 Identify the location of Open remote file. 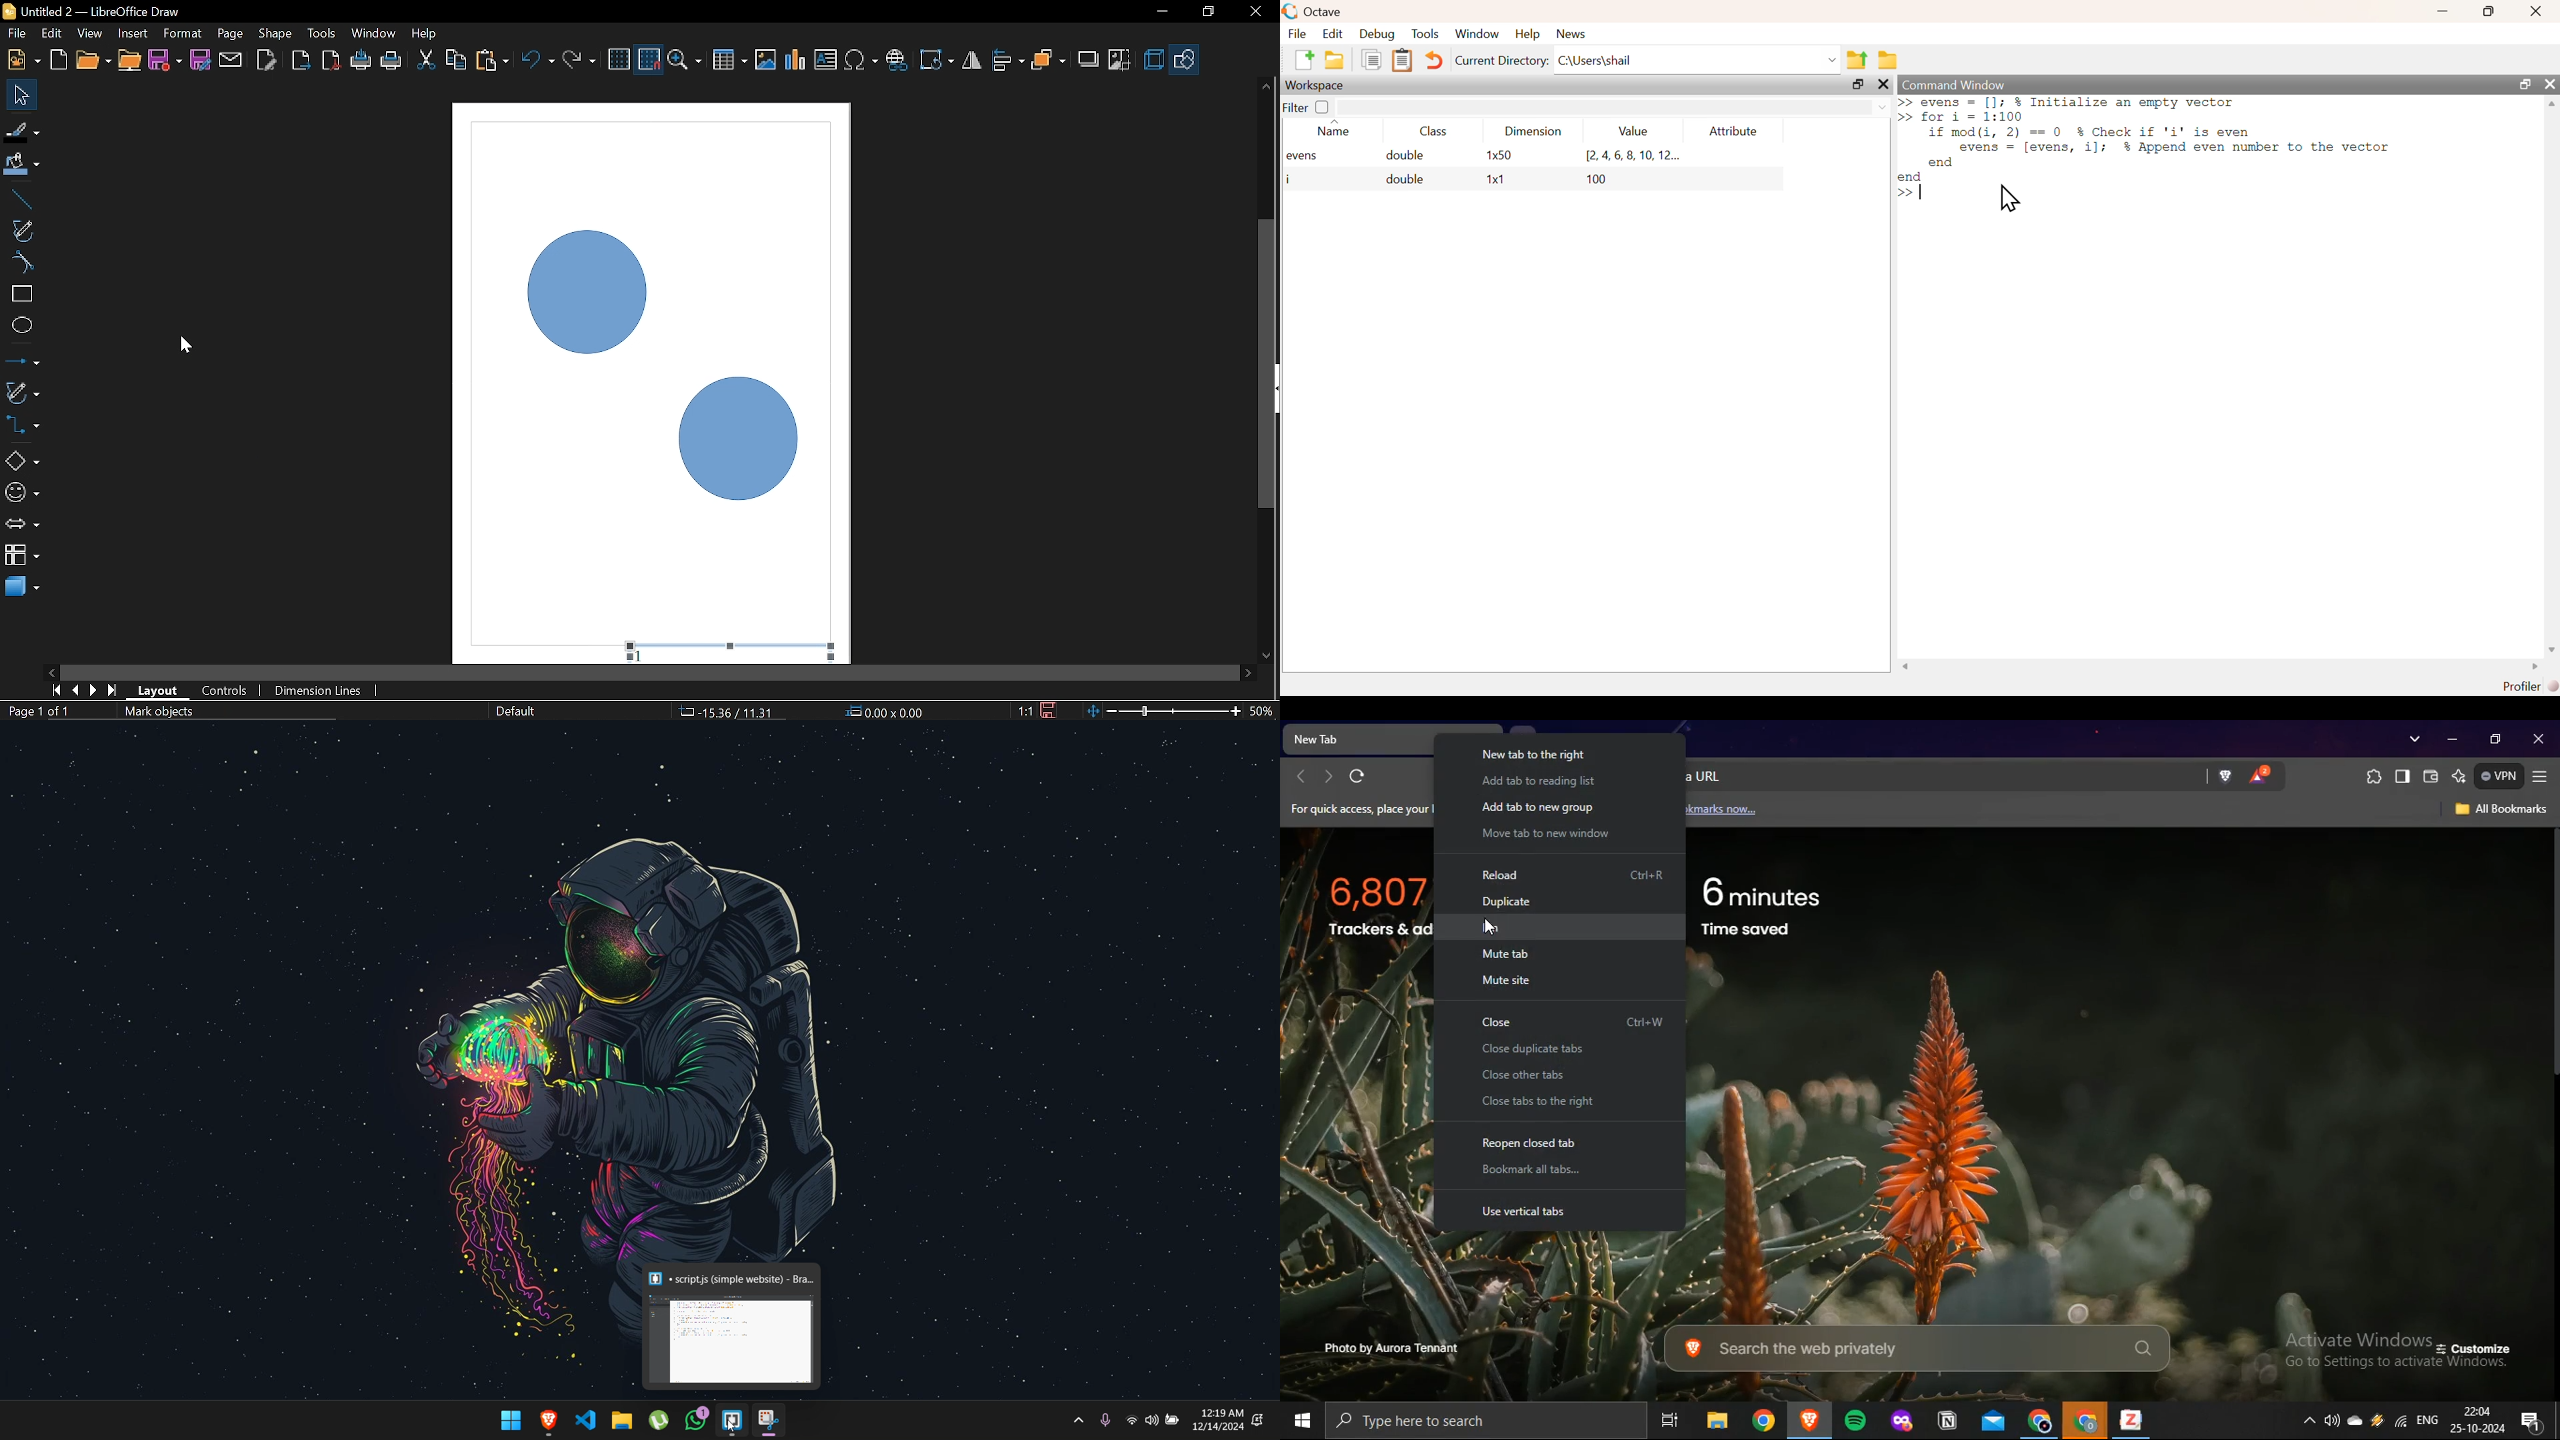
(130, 61).